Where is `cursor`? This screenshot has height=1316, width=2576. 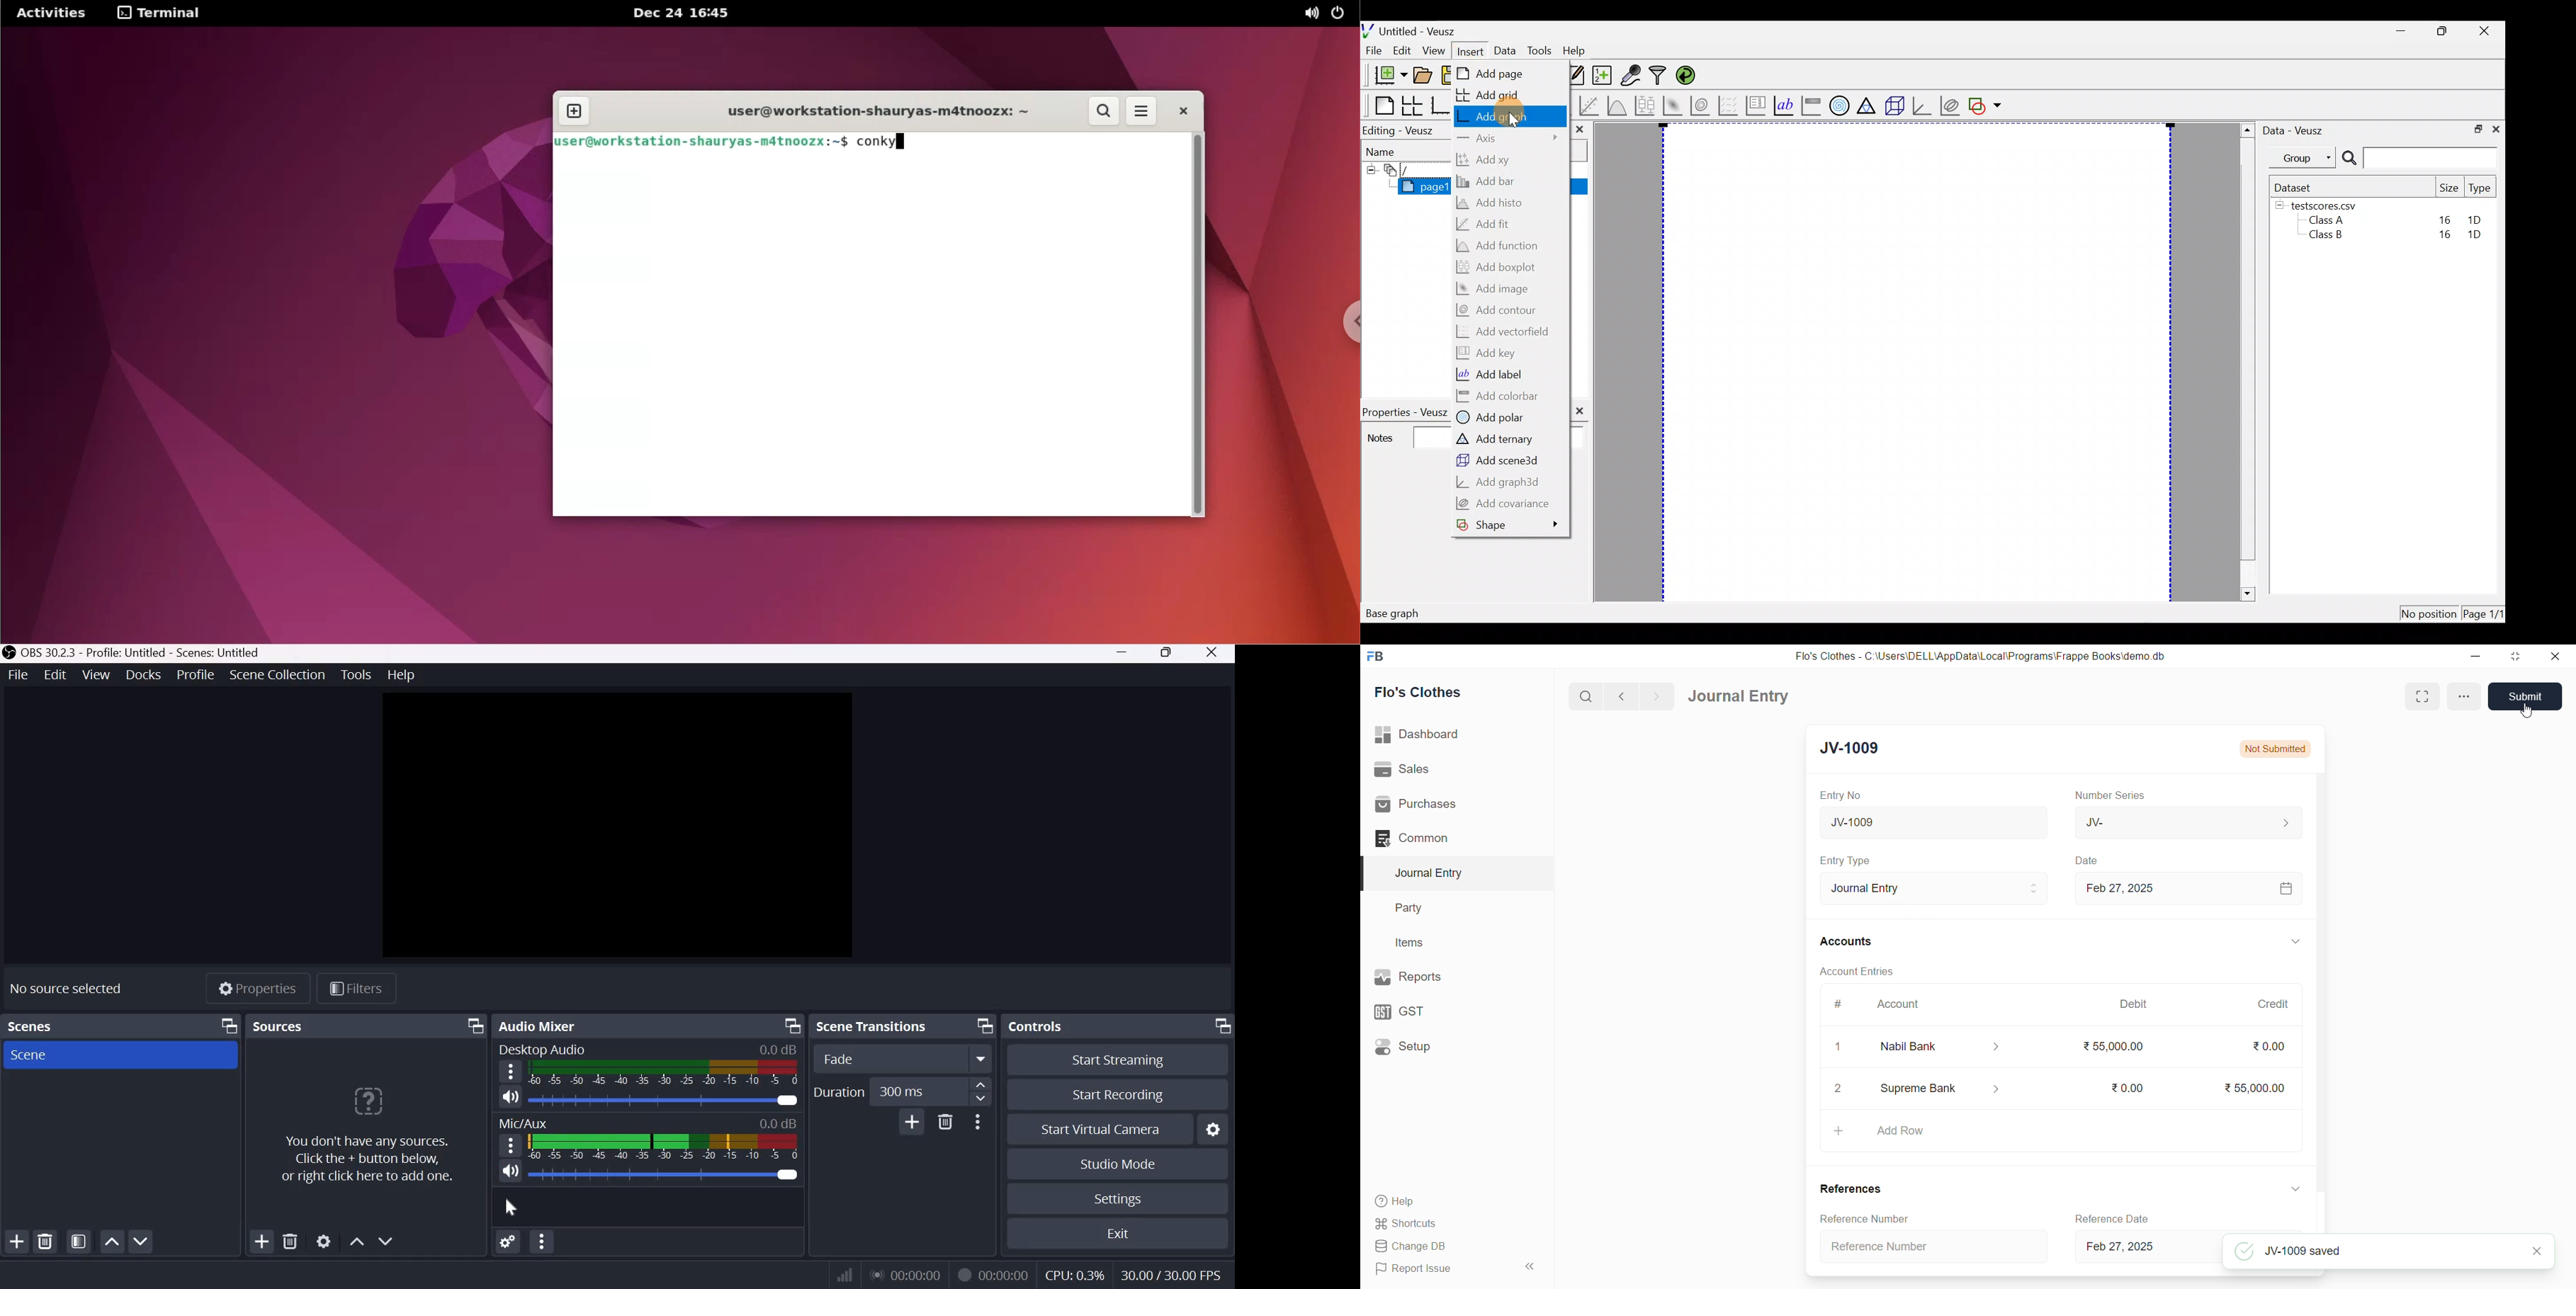
cursor is located at coordinates (512, 1208).